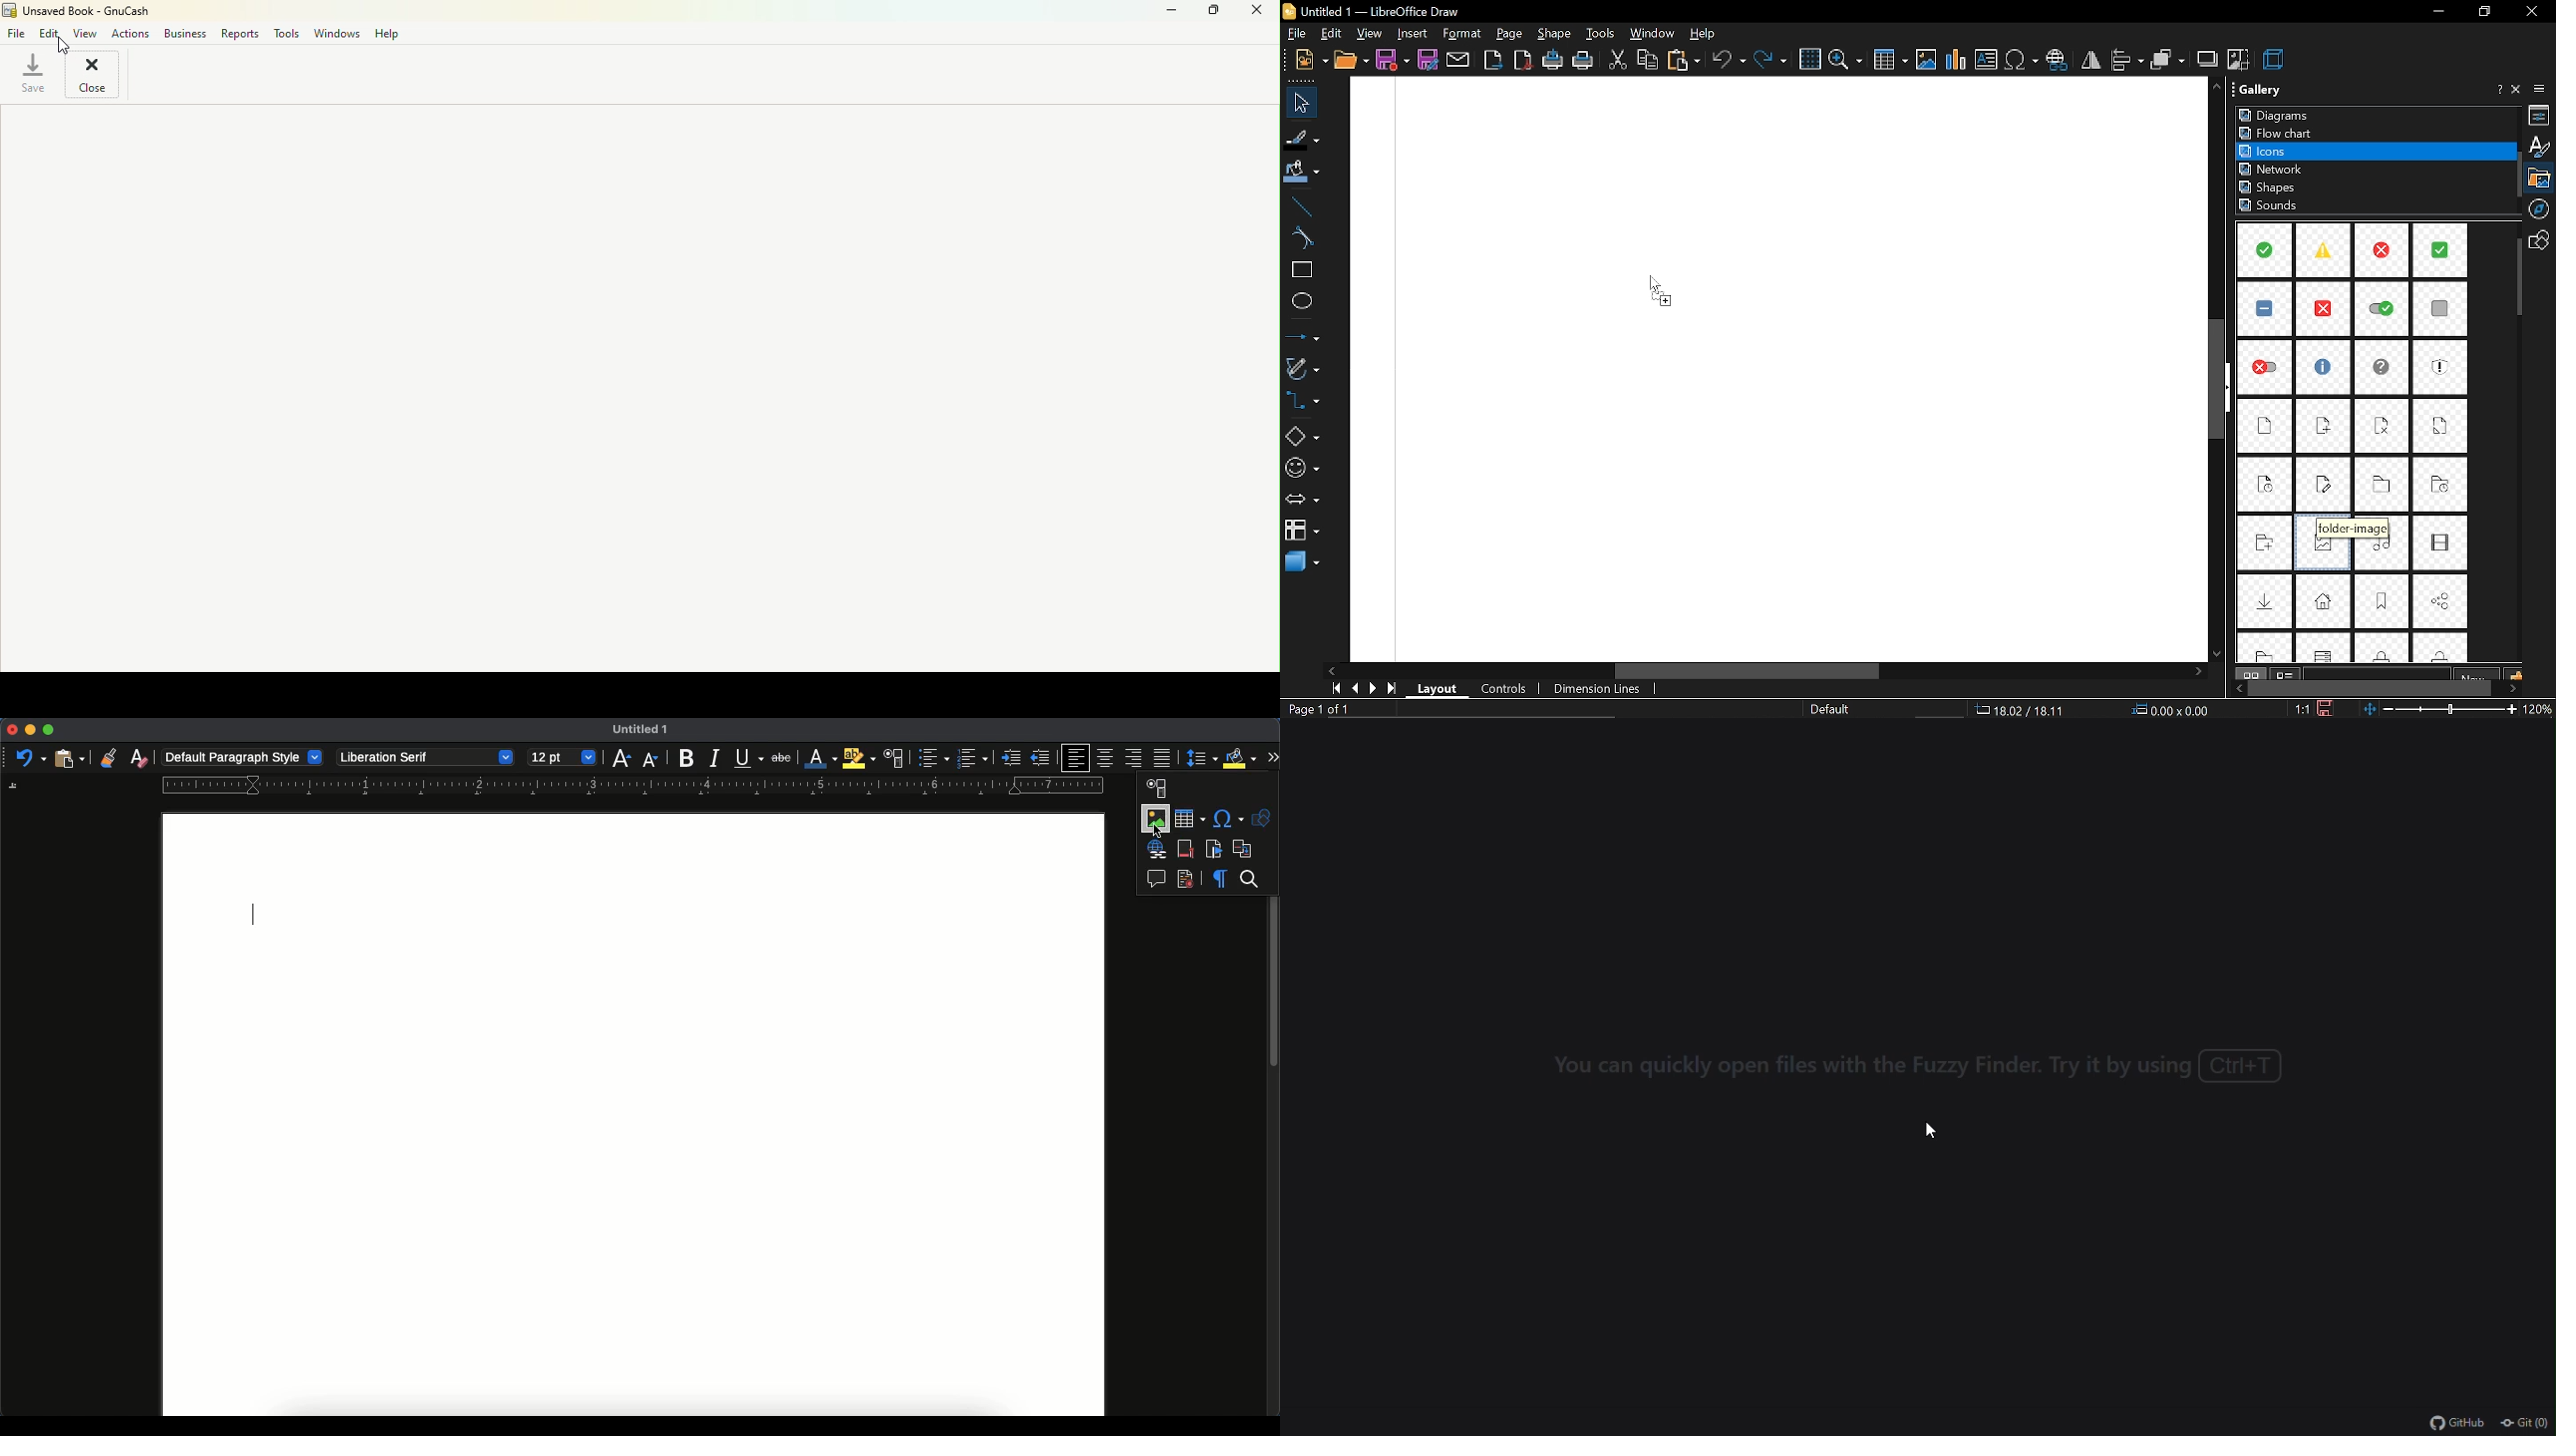  What do you see at coordinates (1410, 34) in the screenshot?
I see `insert` at bounding box center [1410, 34].